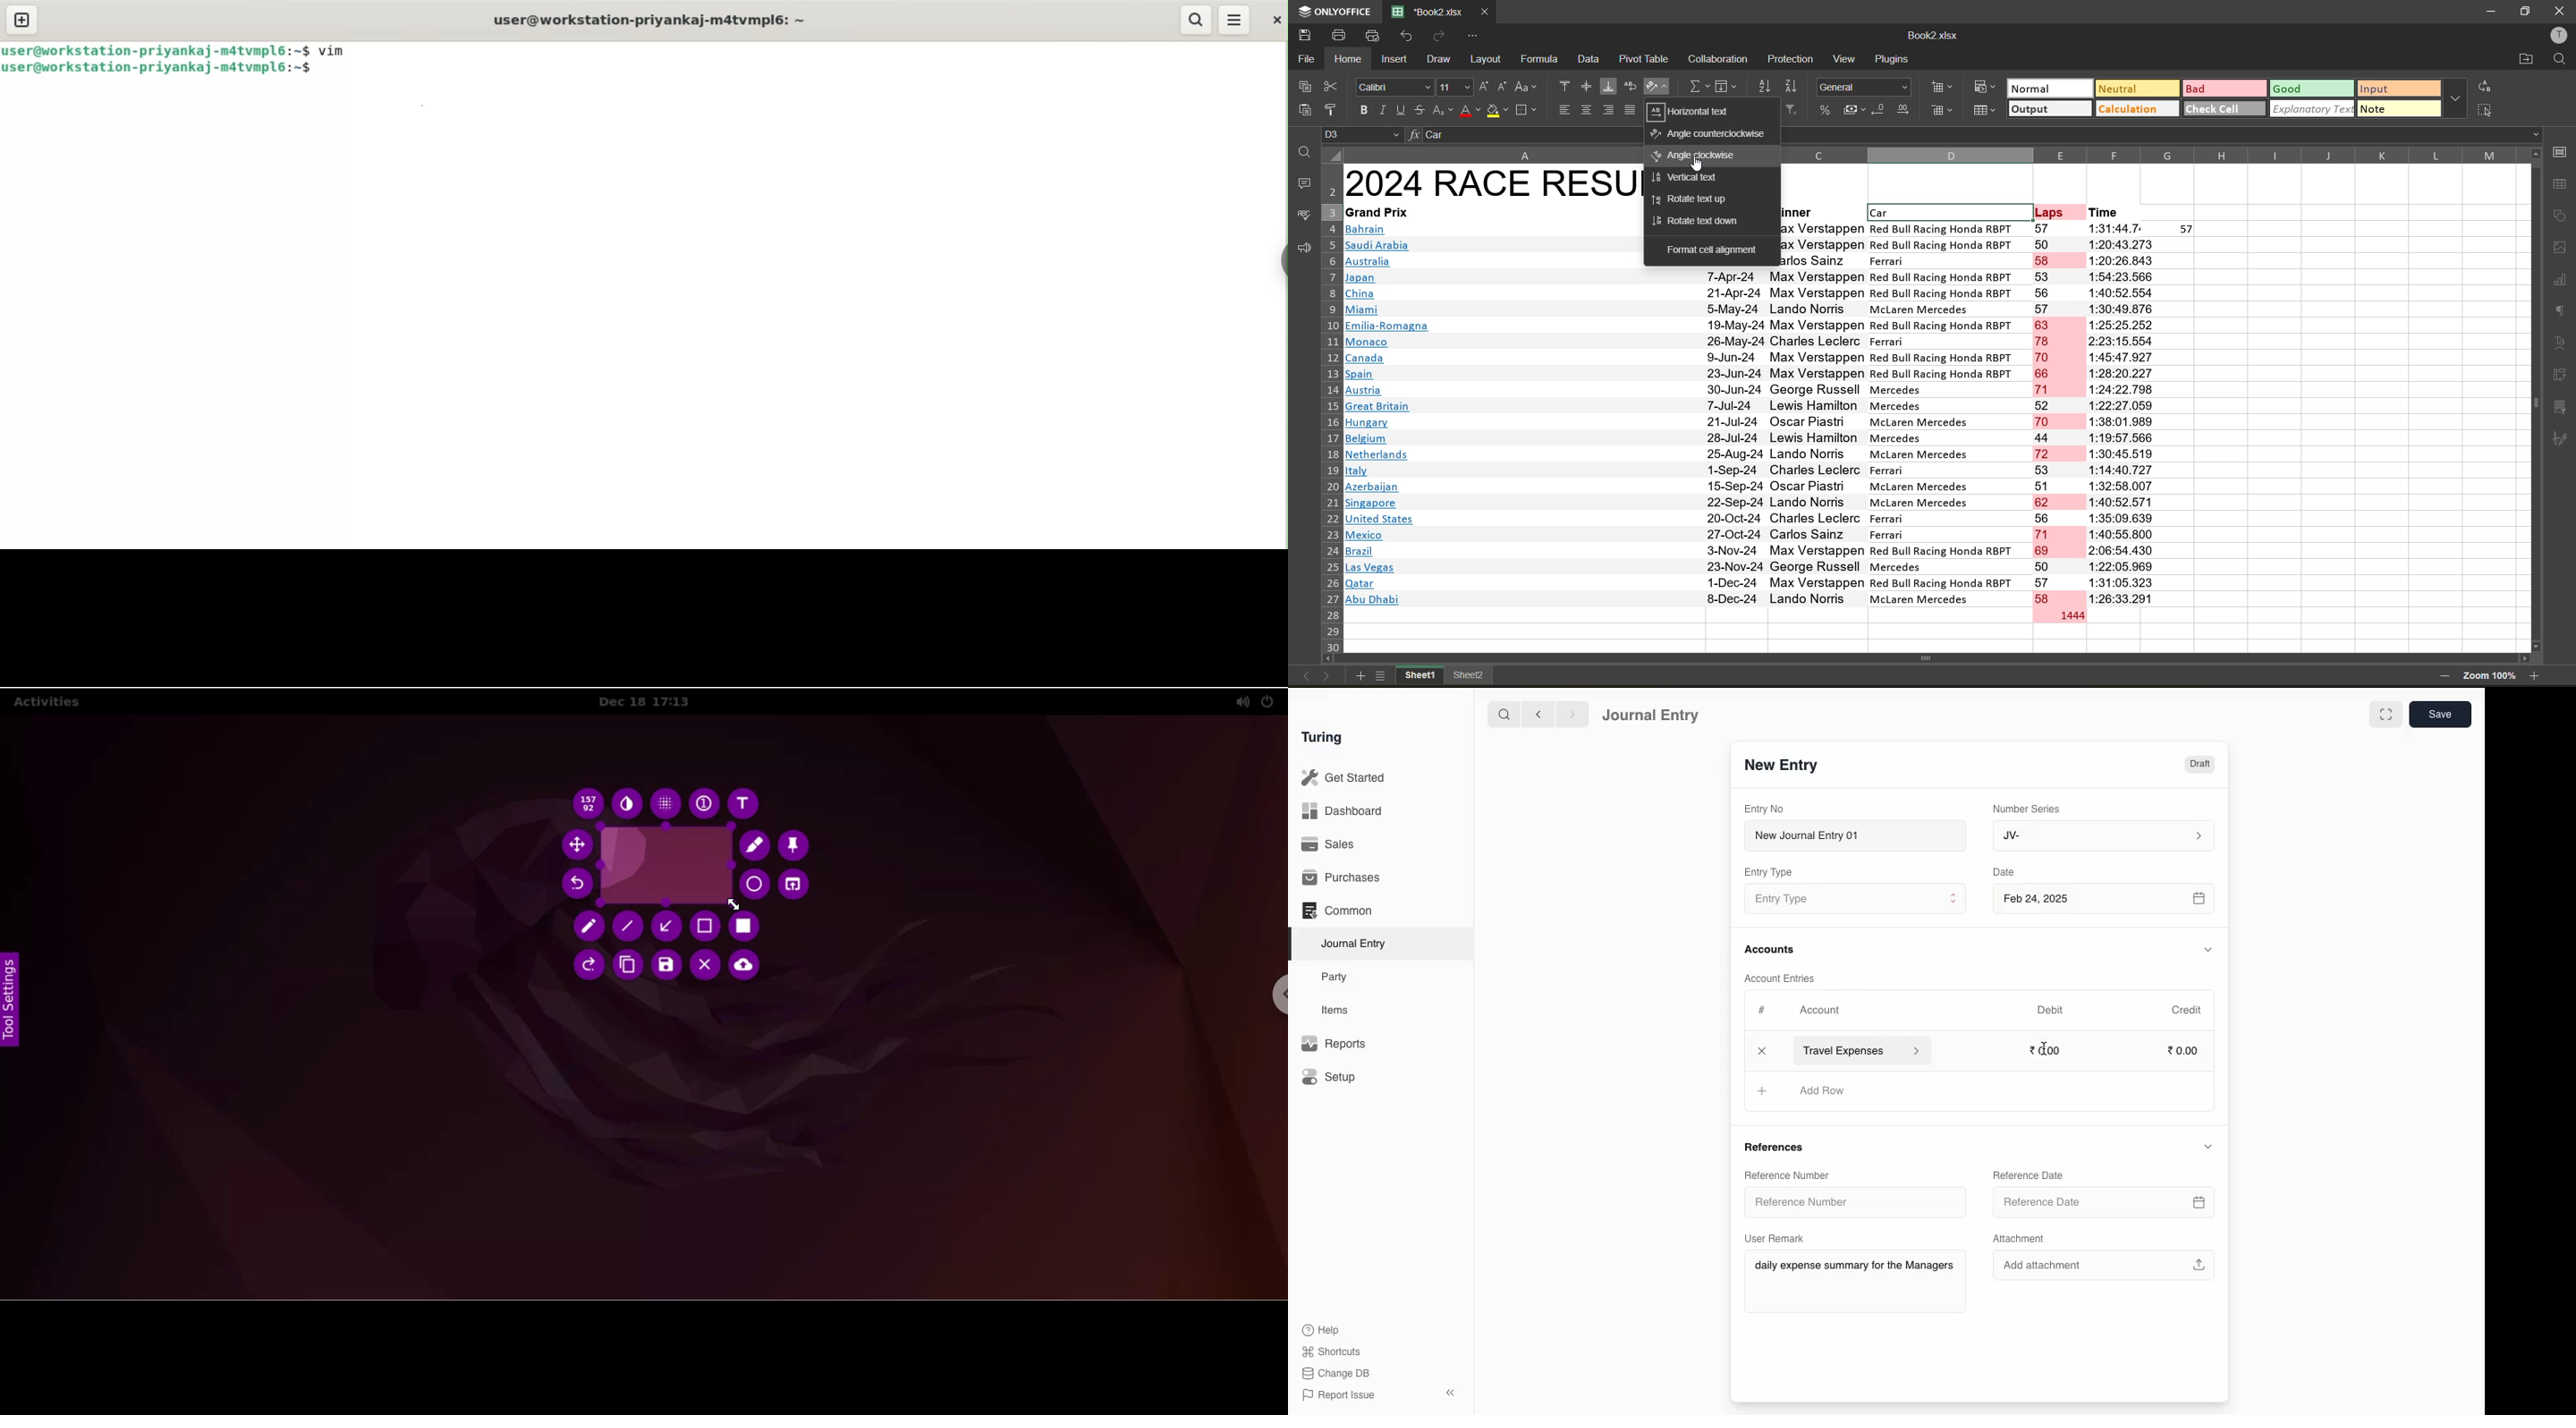  What do you see at coordinates (1339, 978) in the screenshot?
I see `Party` at bounding box center [1339, 978].